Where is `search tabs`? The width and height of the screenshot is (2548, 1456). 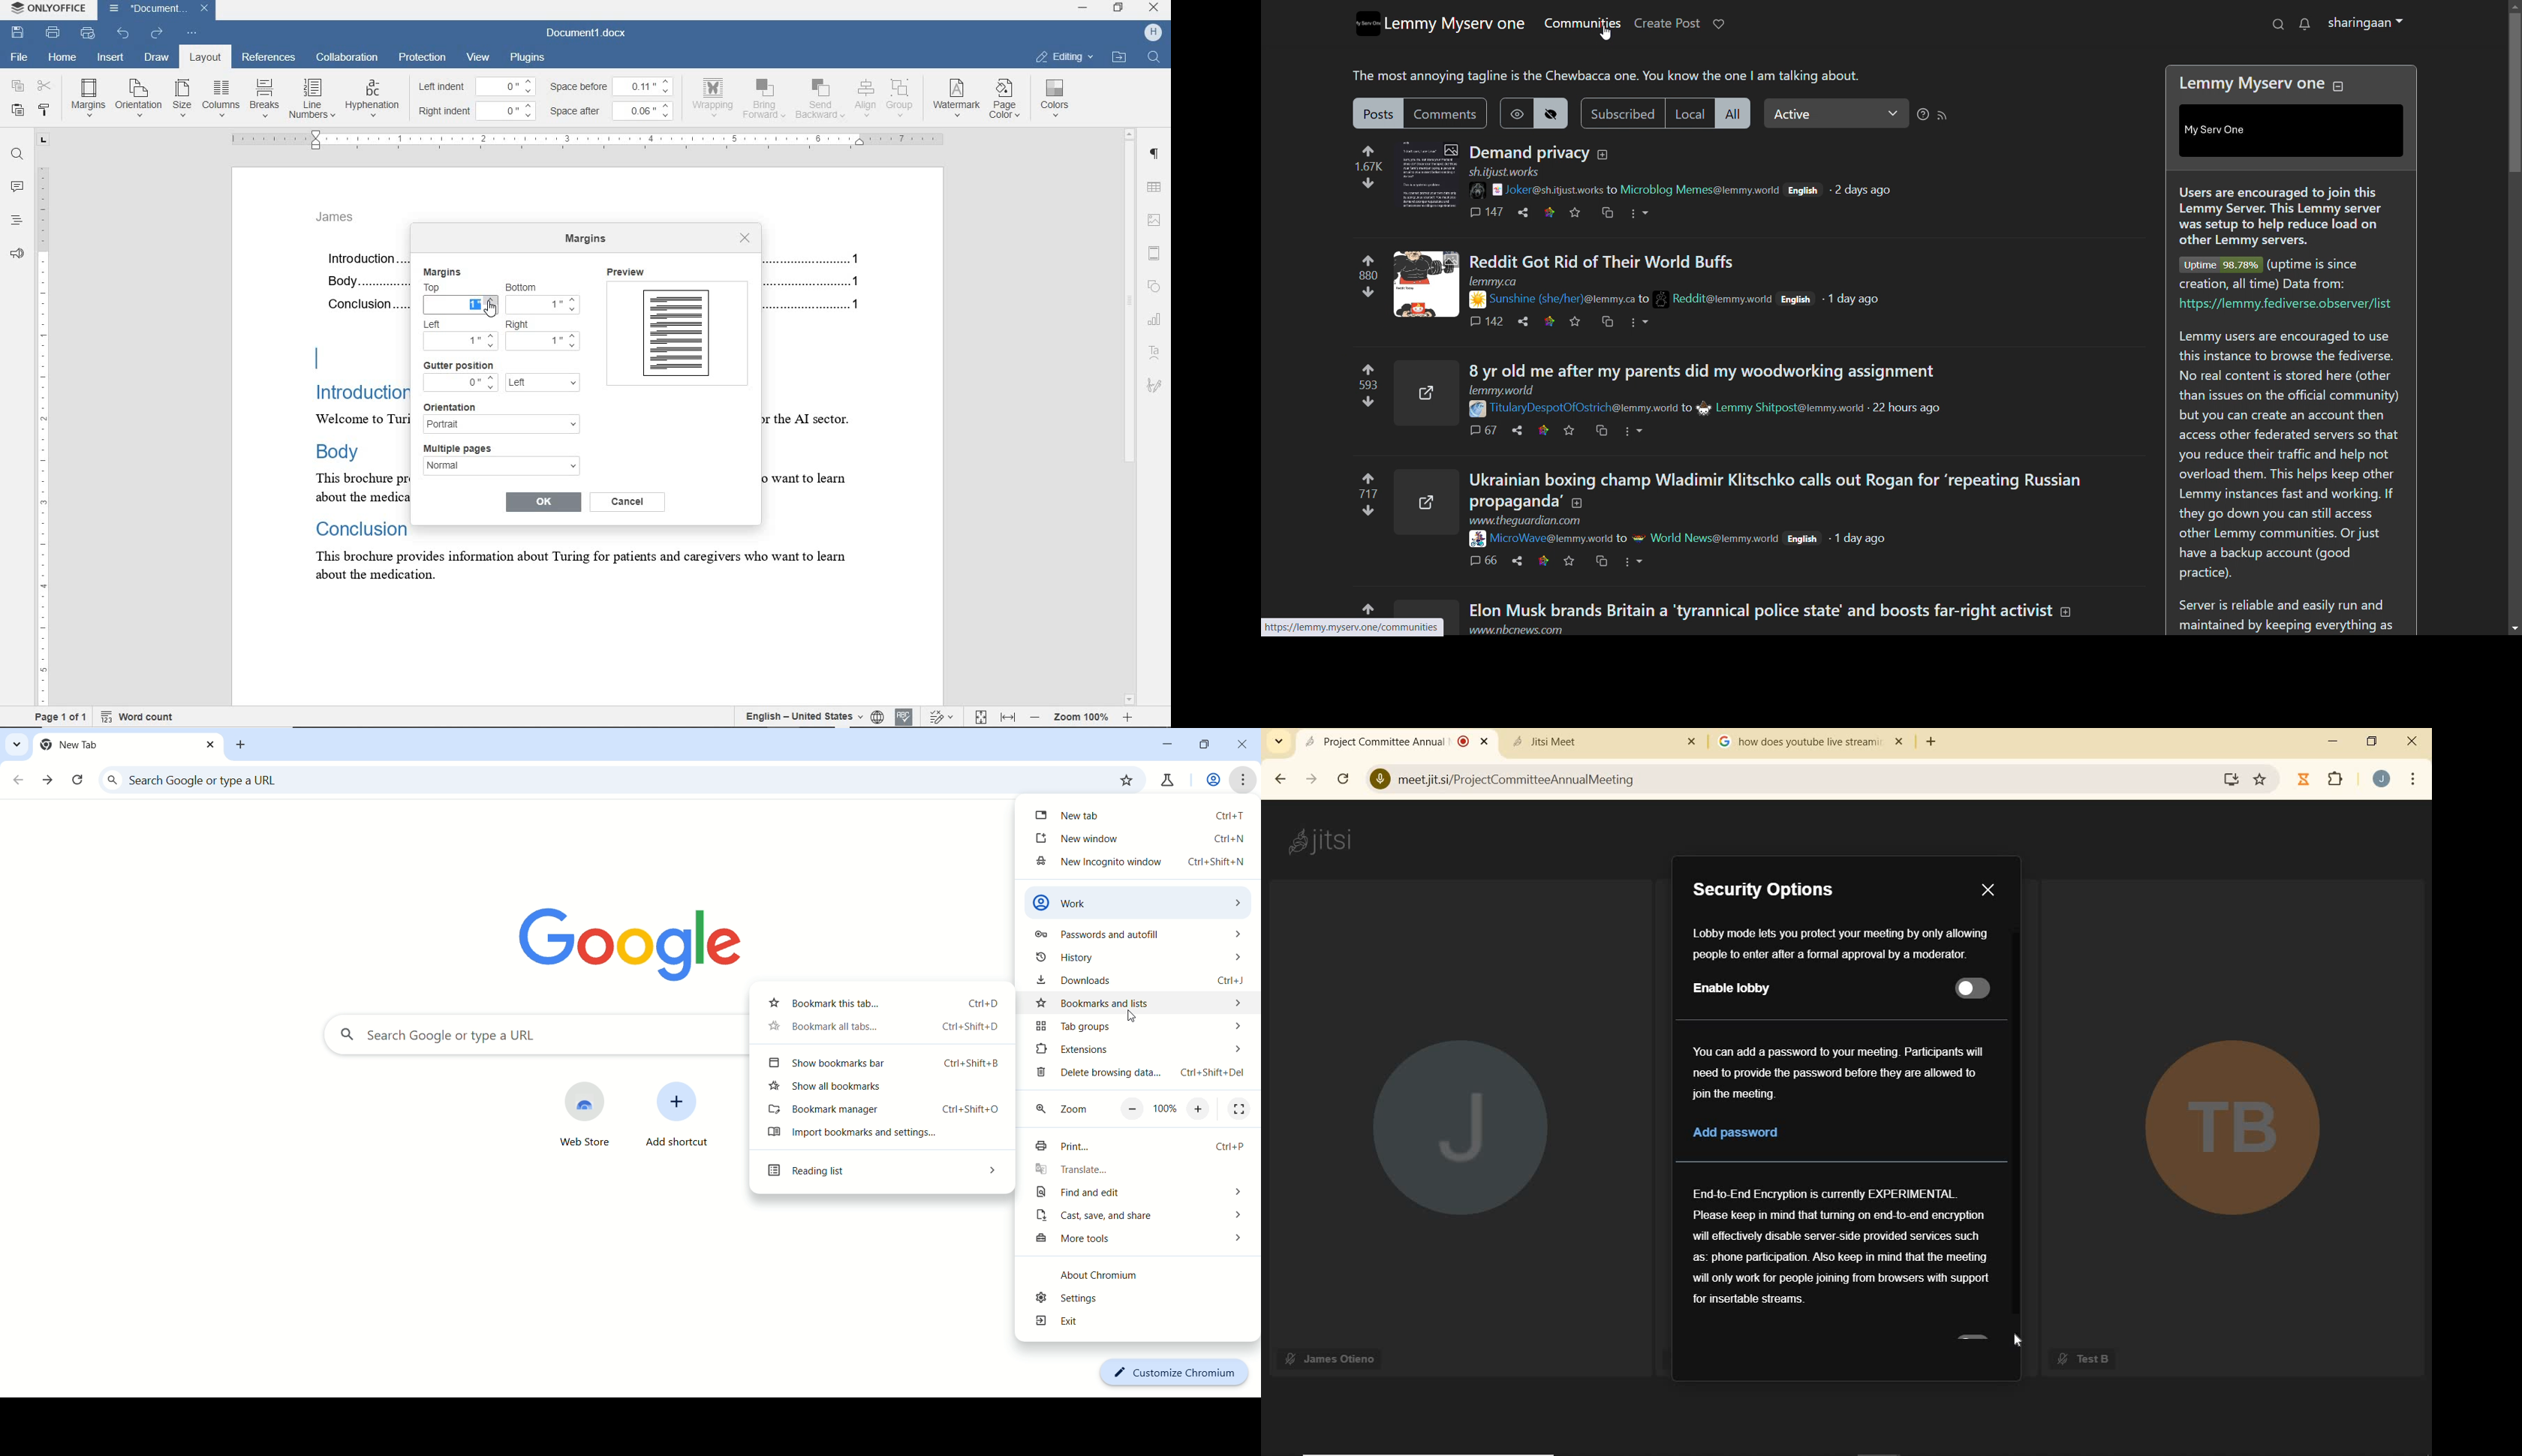 search tabs is located at coordinates (15, 744).